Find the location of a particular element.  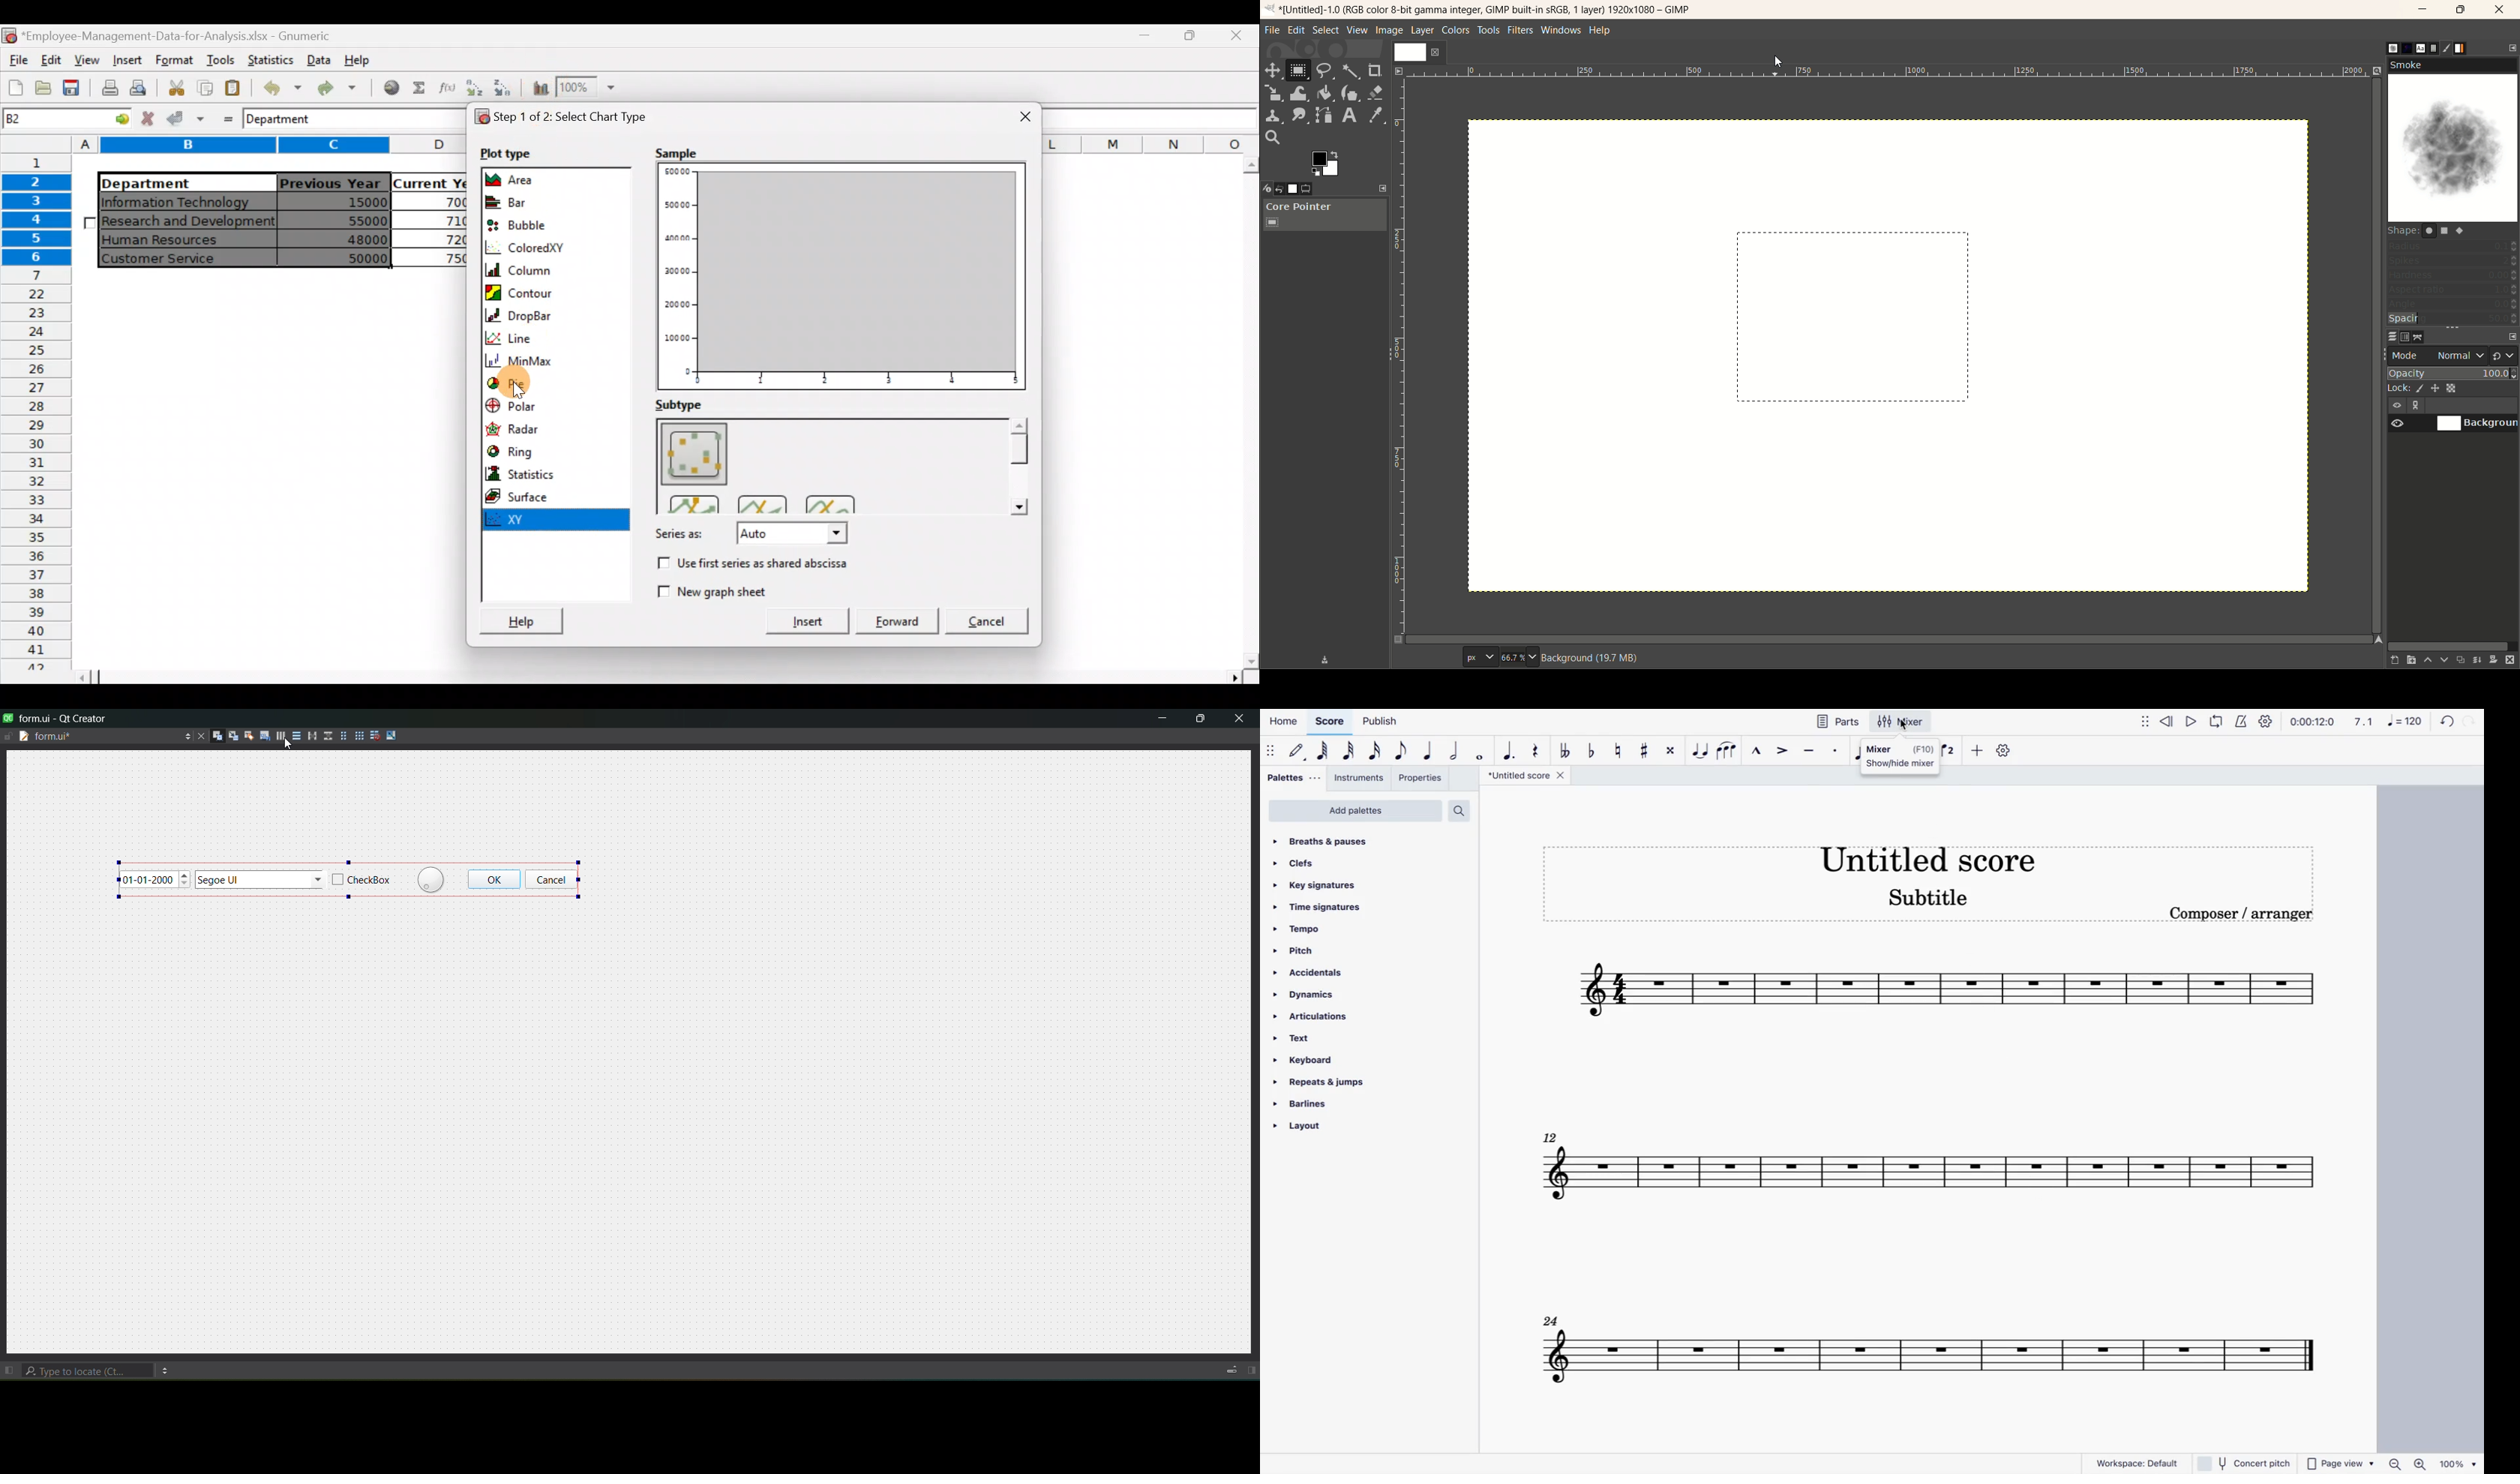

Insert hyperlink is located at coordinates (392, 88).